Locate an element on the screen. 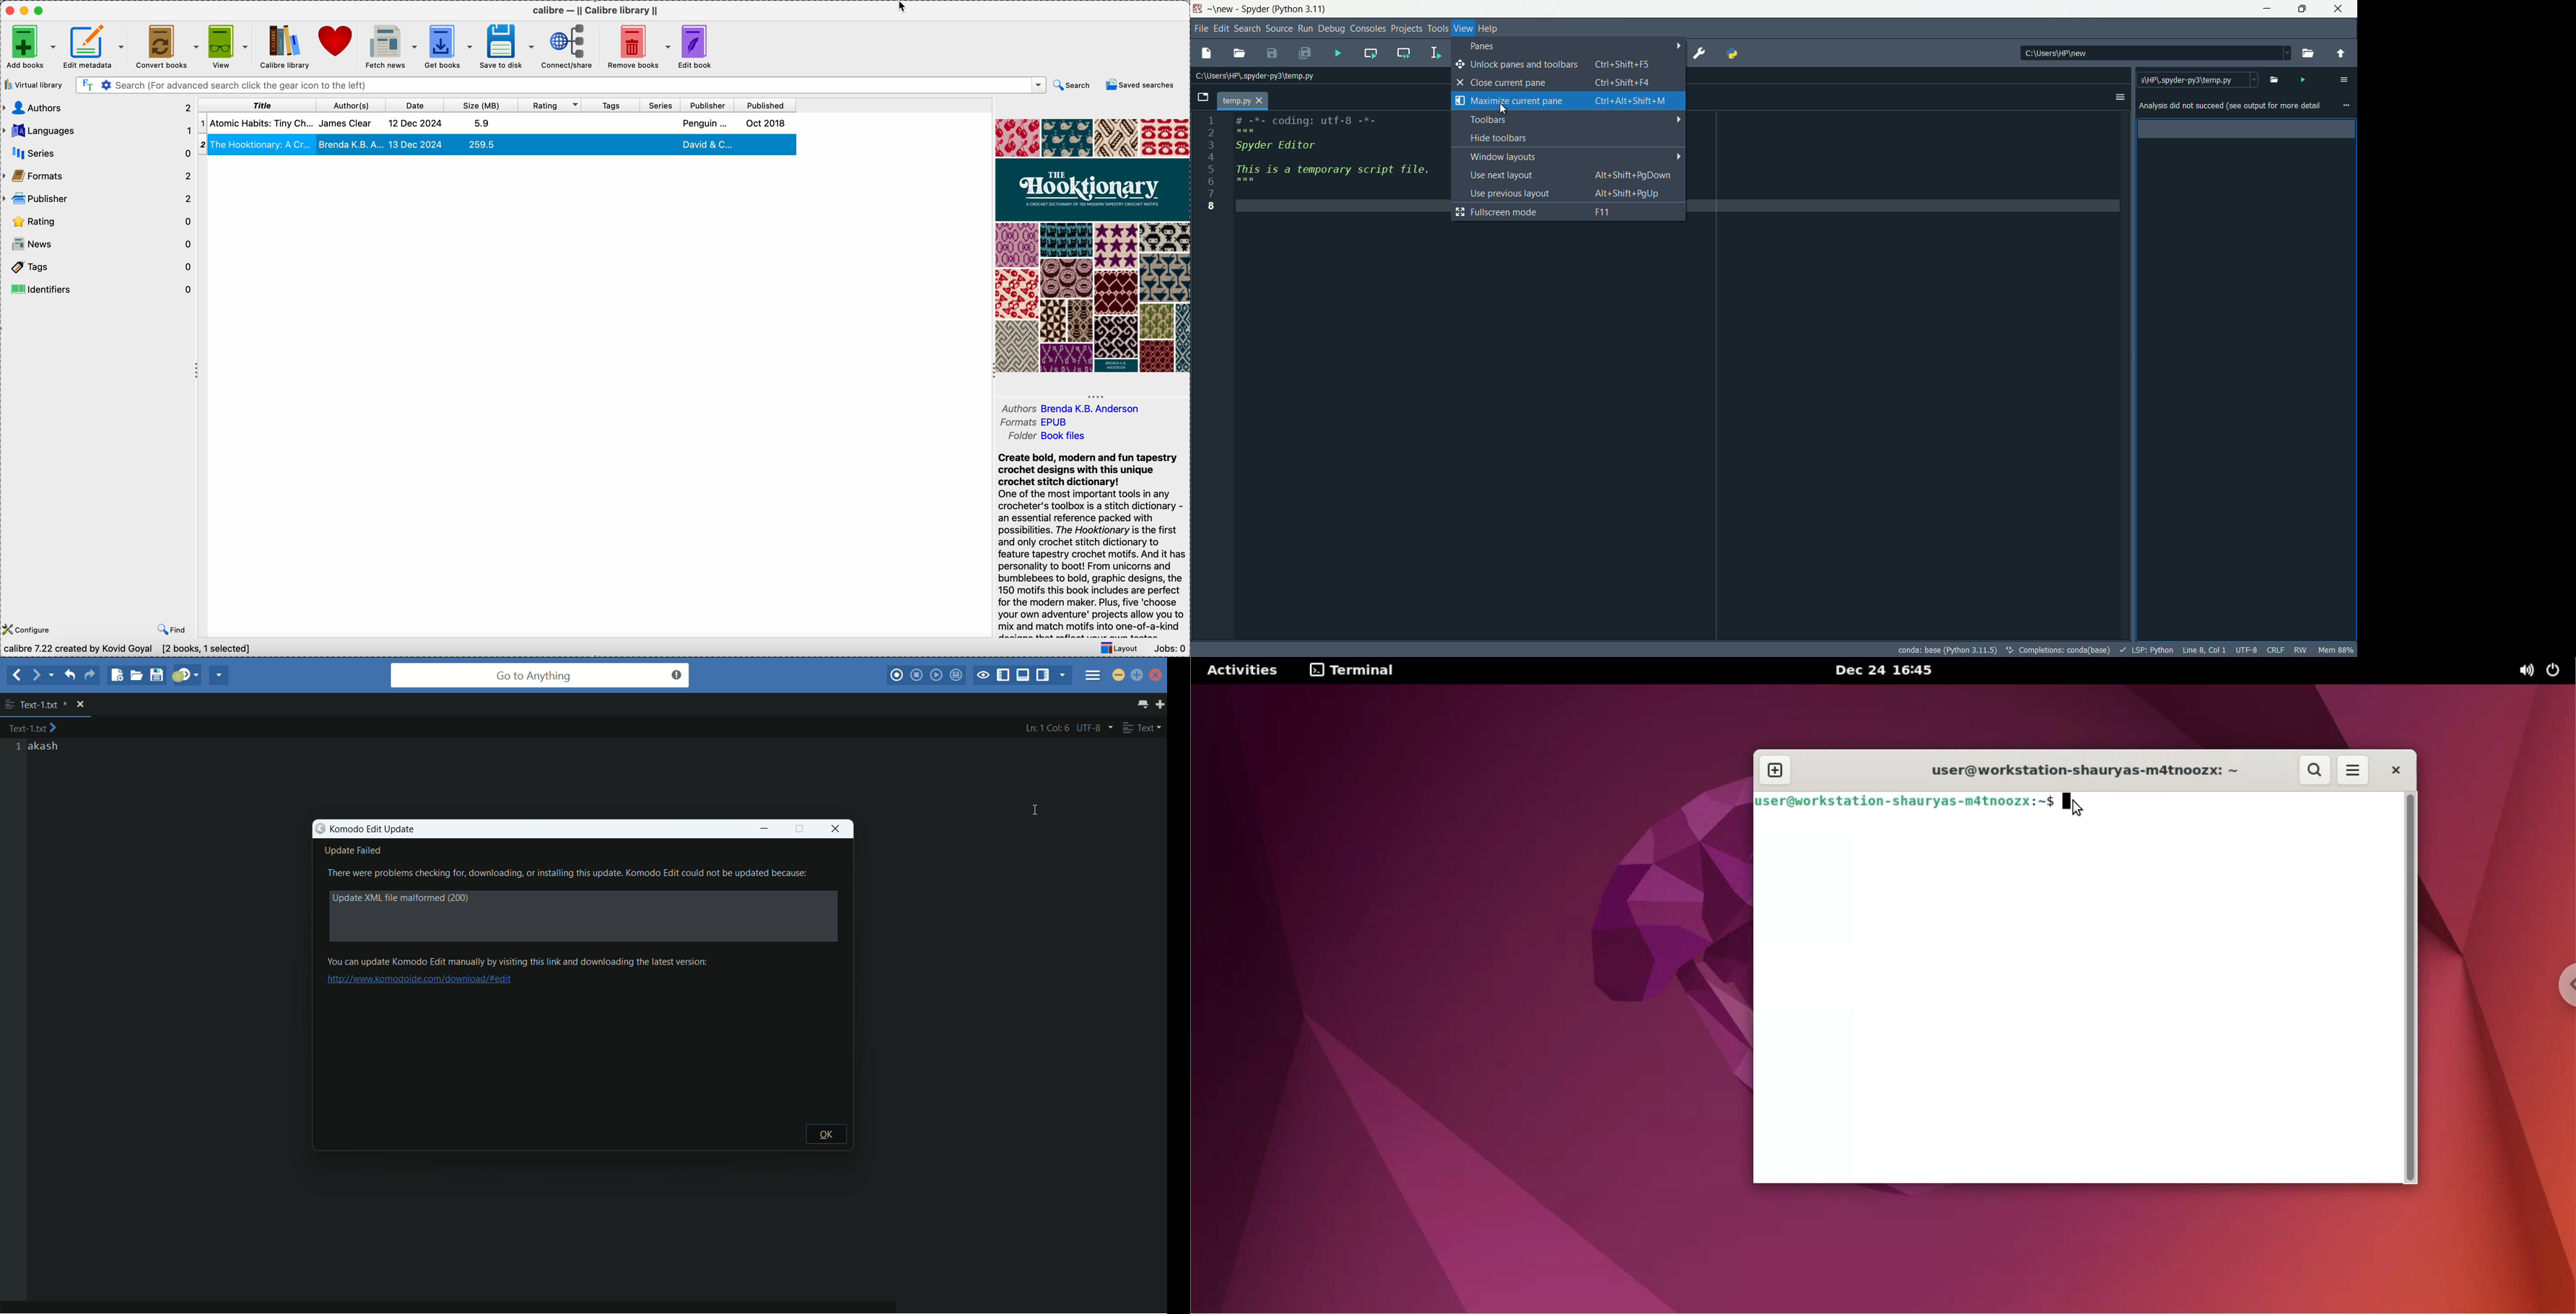 Image resolution: width=2576 pixels, height=1316 pixels. cursor is located at coordinates (1503, 109).